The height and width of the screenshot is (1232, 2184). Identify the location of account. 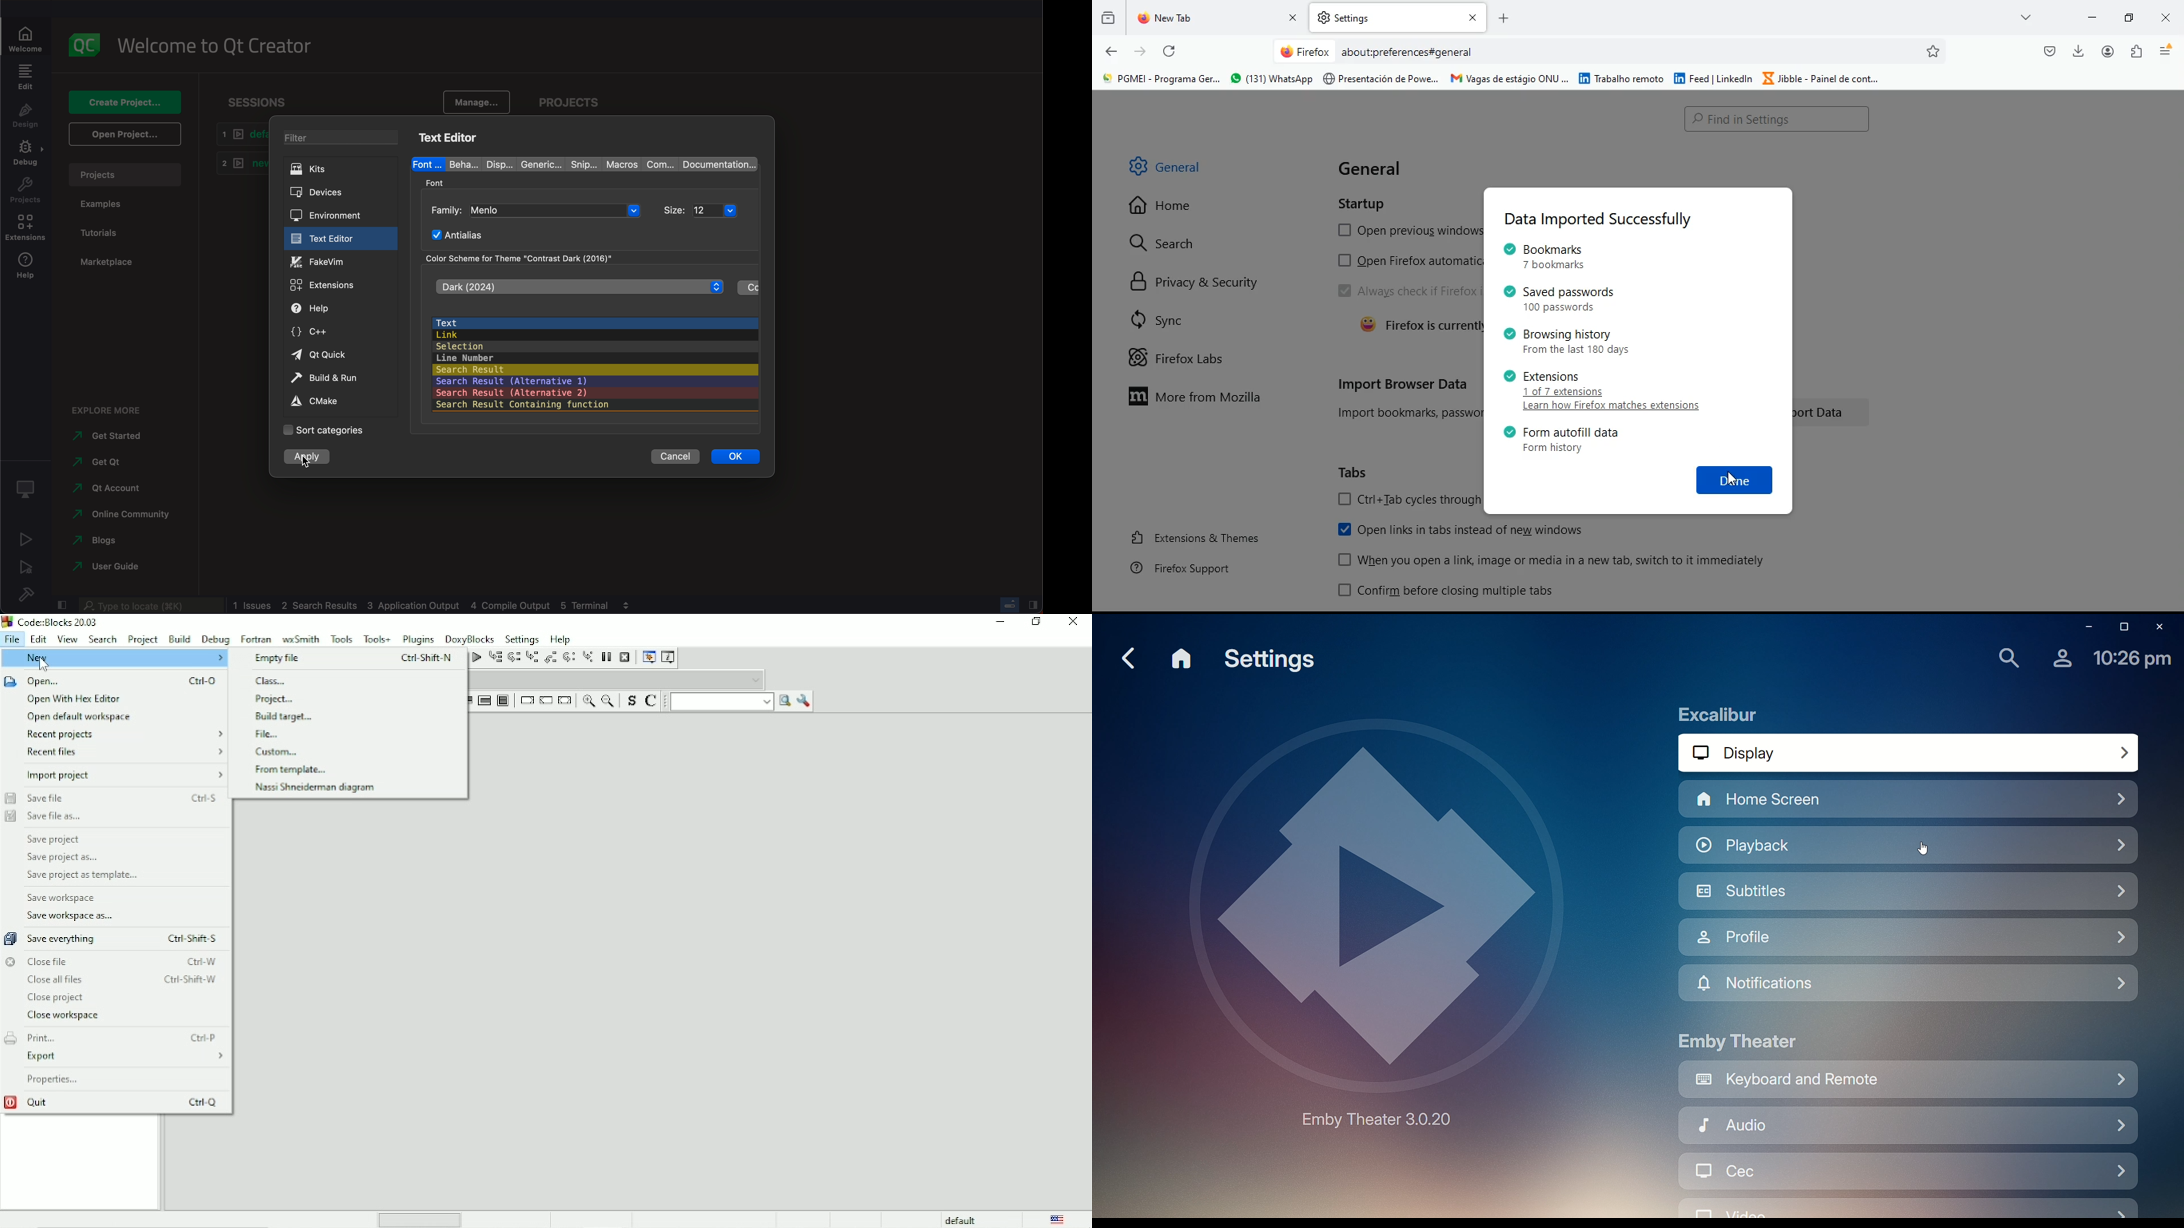
(110, 489).